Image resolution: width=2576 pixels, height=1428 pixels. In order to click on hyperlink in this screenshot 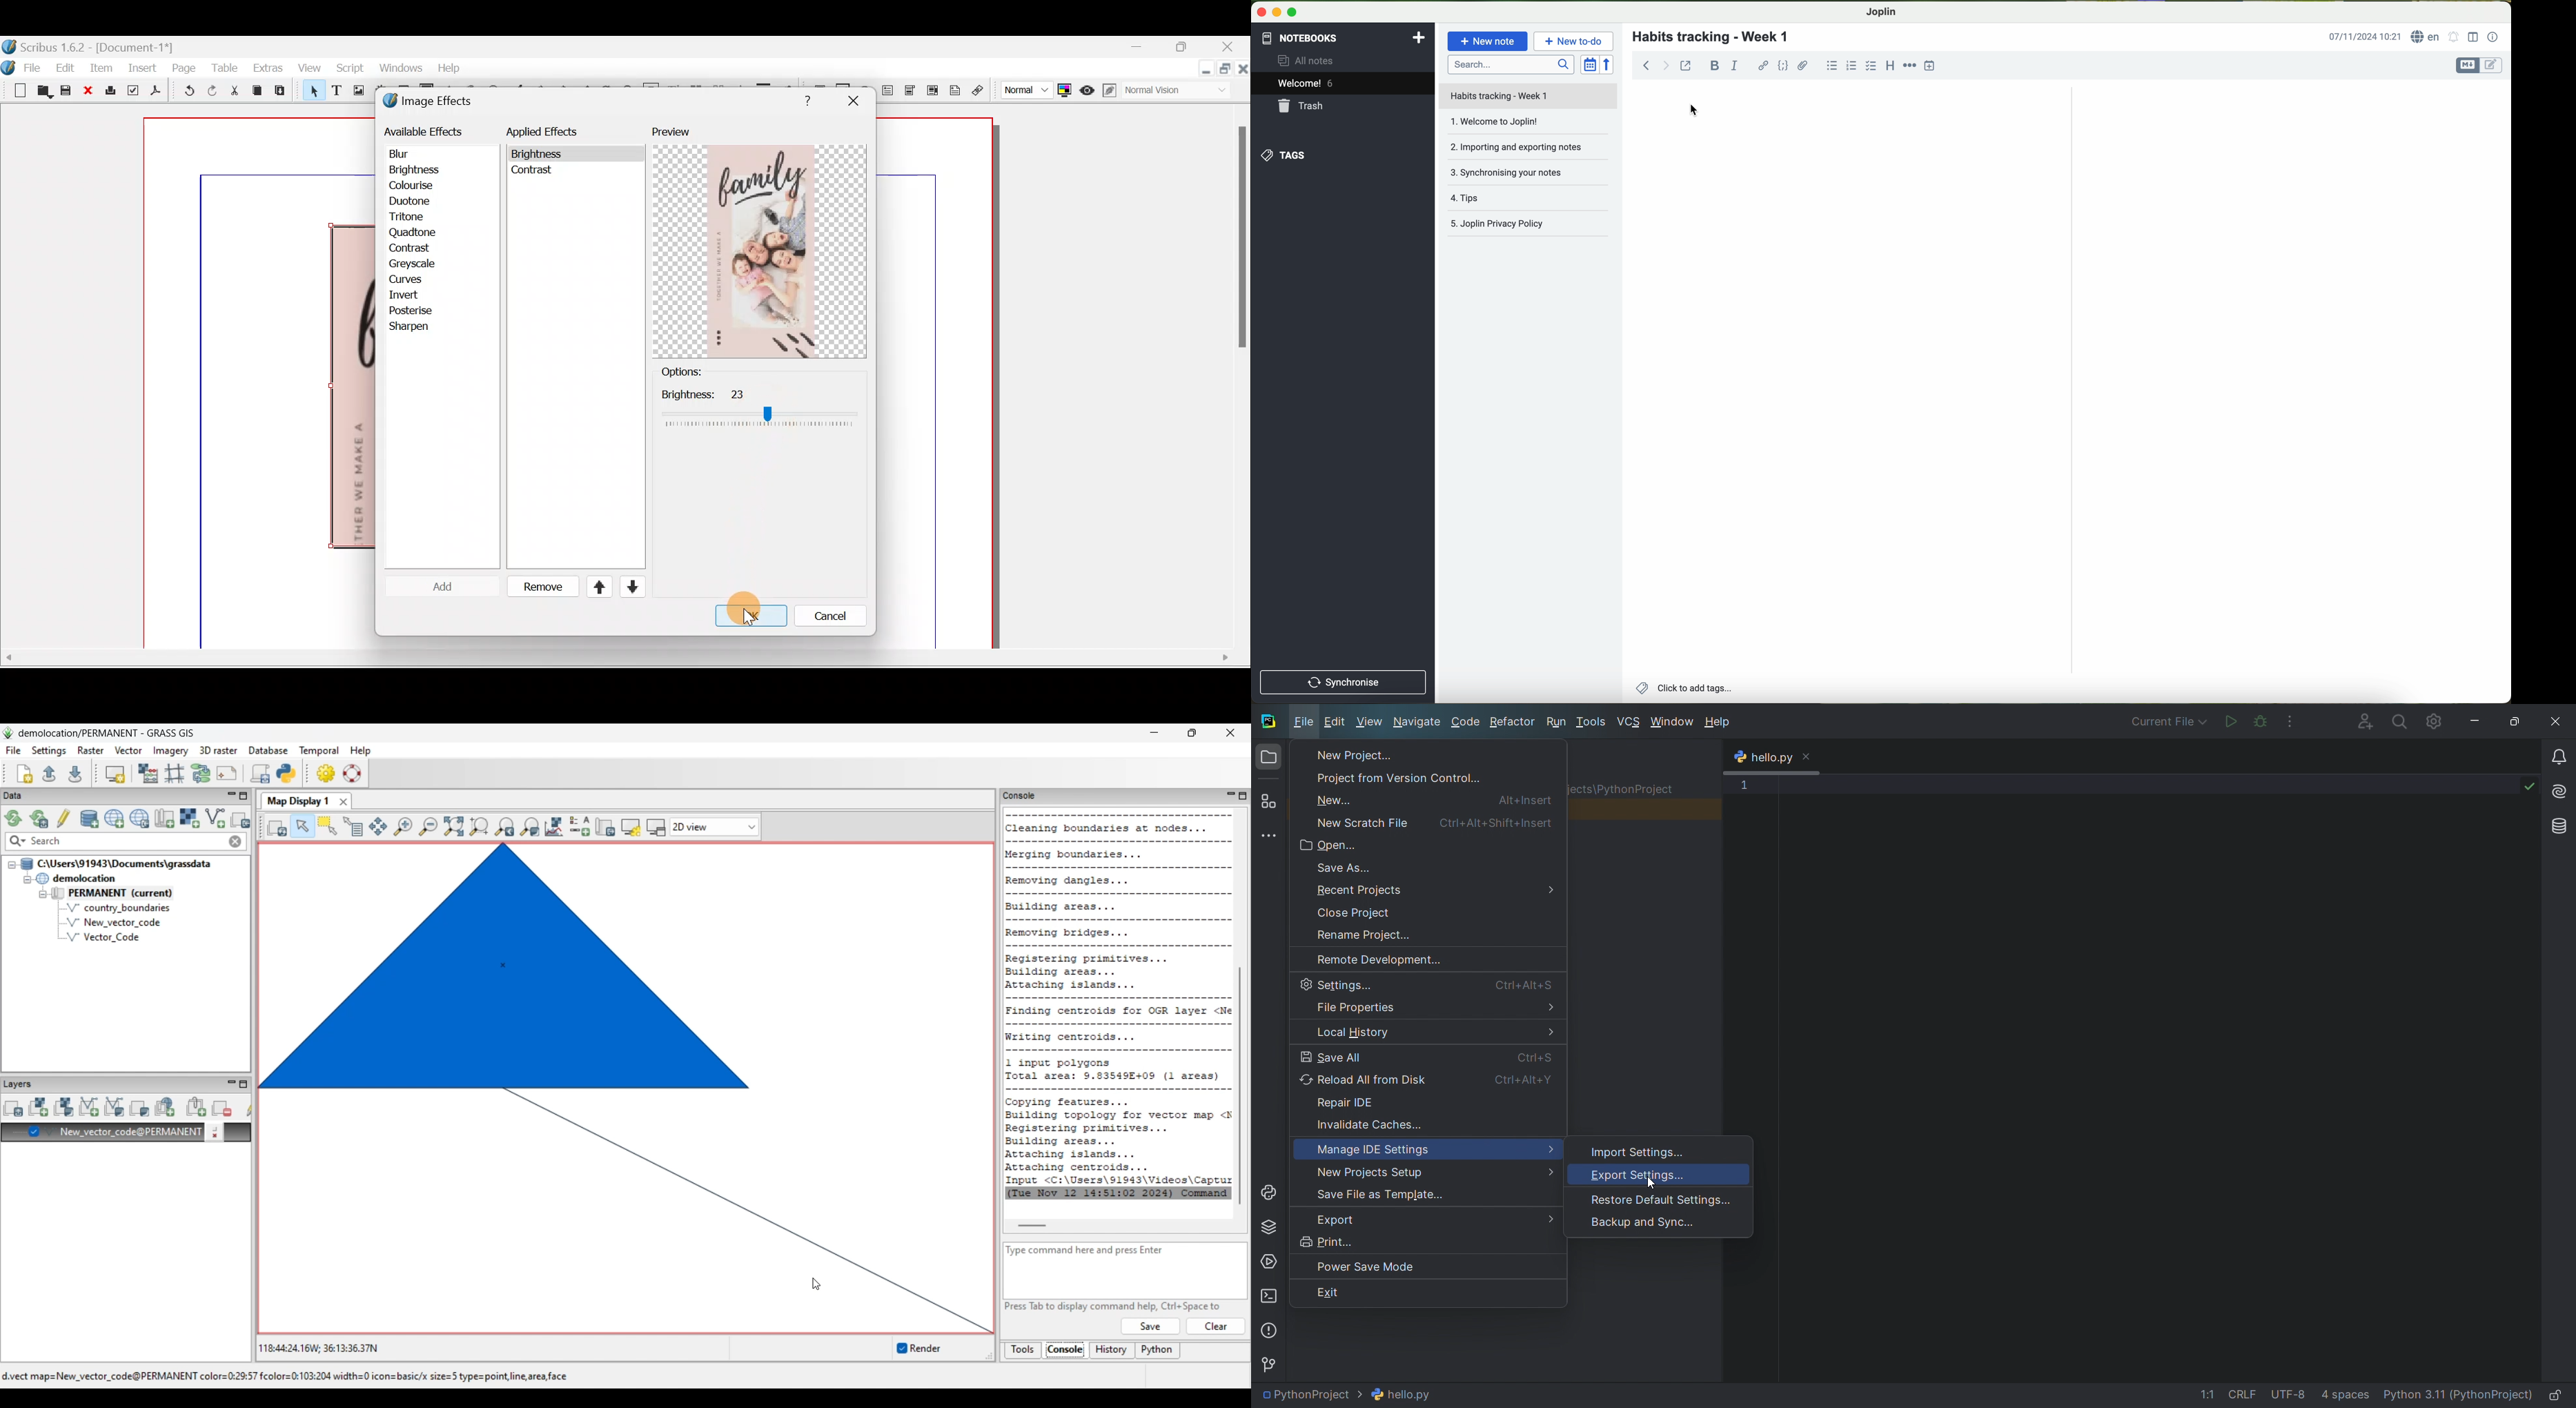, I will do `click(1763, 65)`.